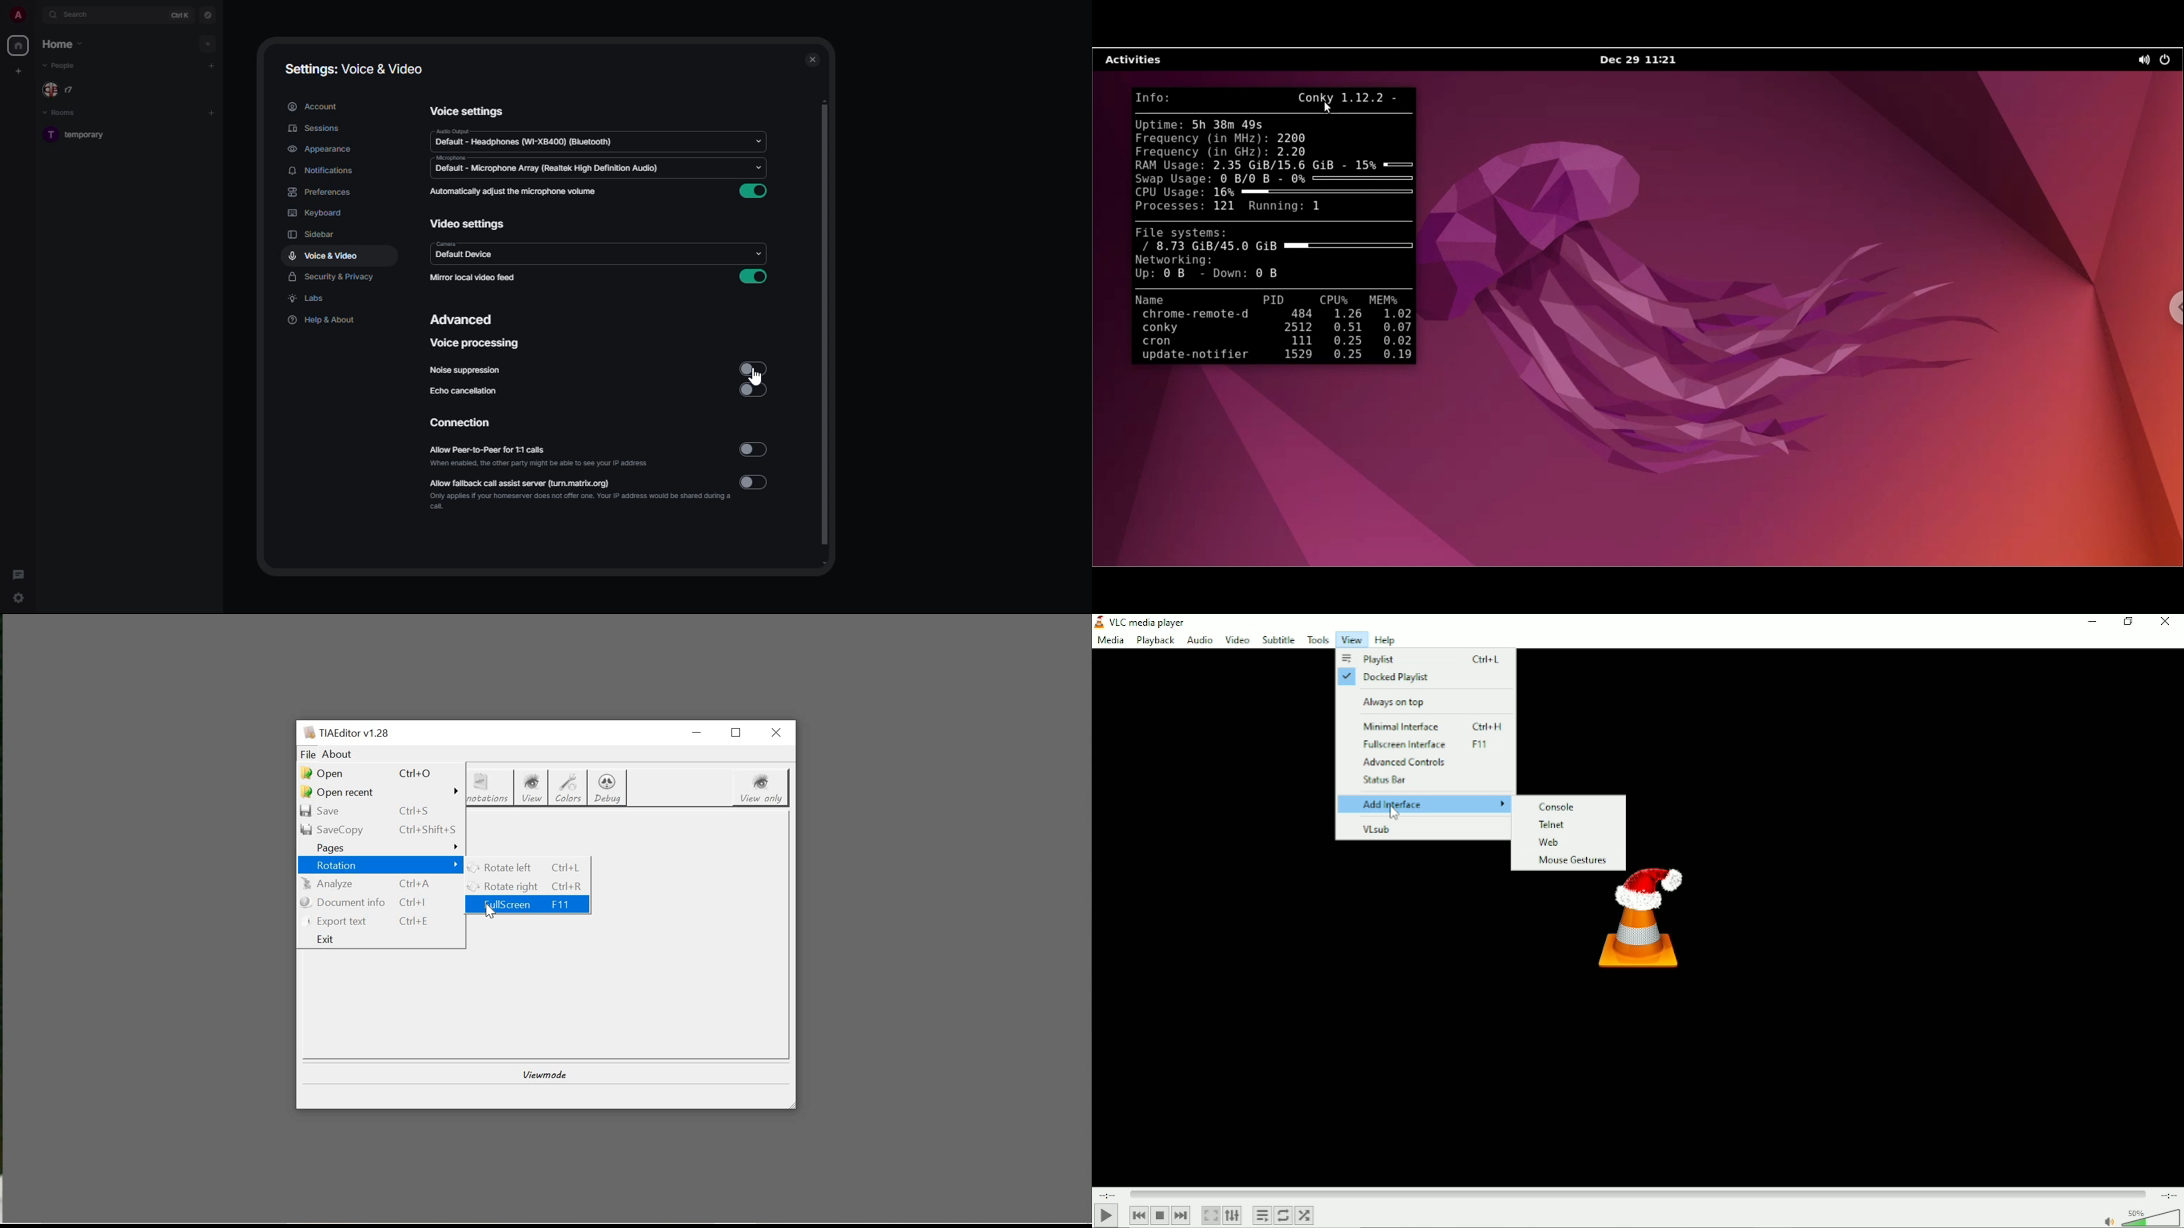  I want to click on search, so click(78, 15).